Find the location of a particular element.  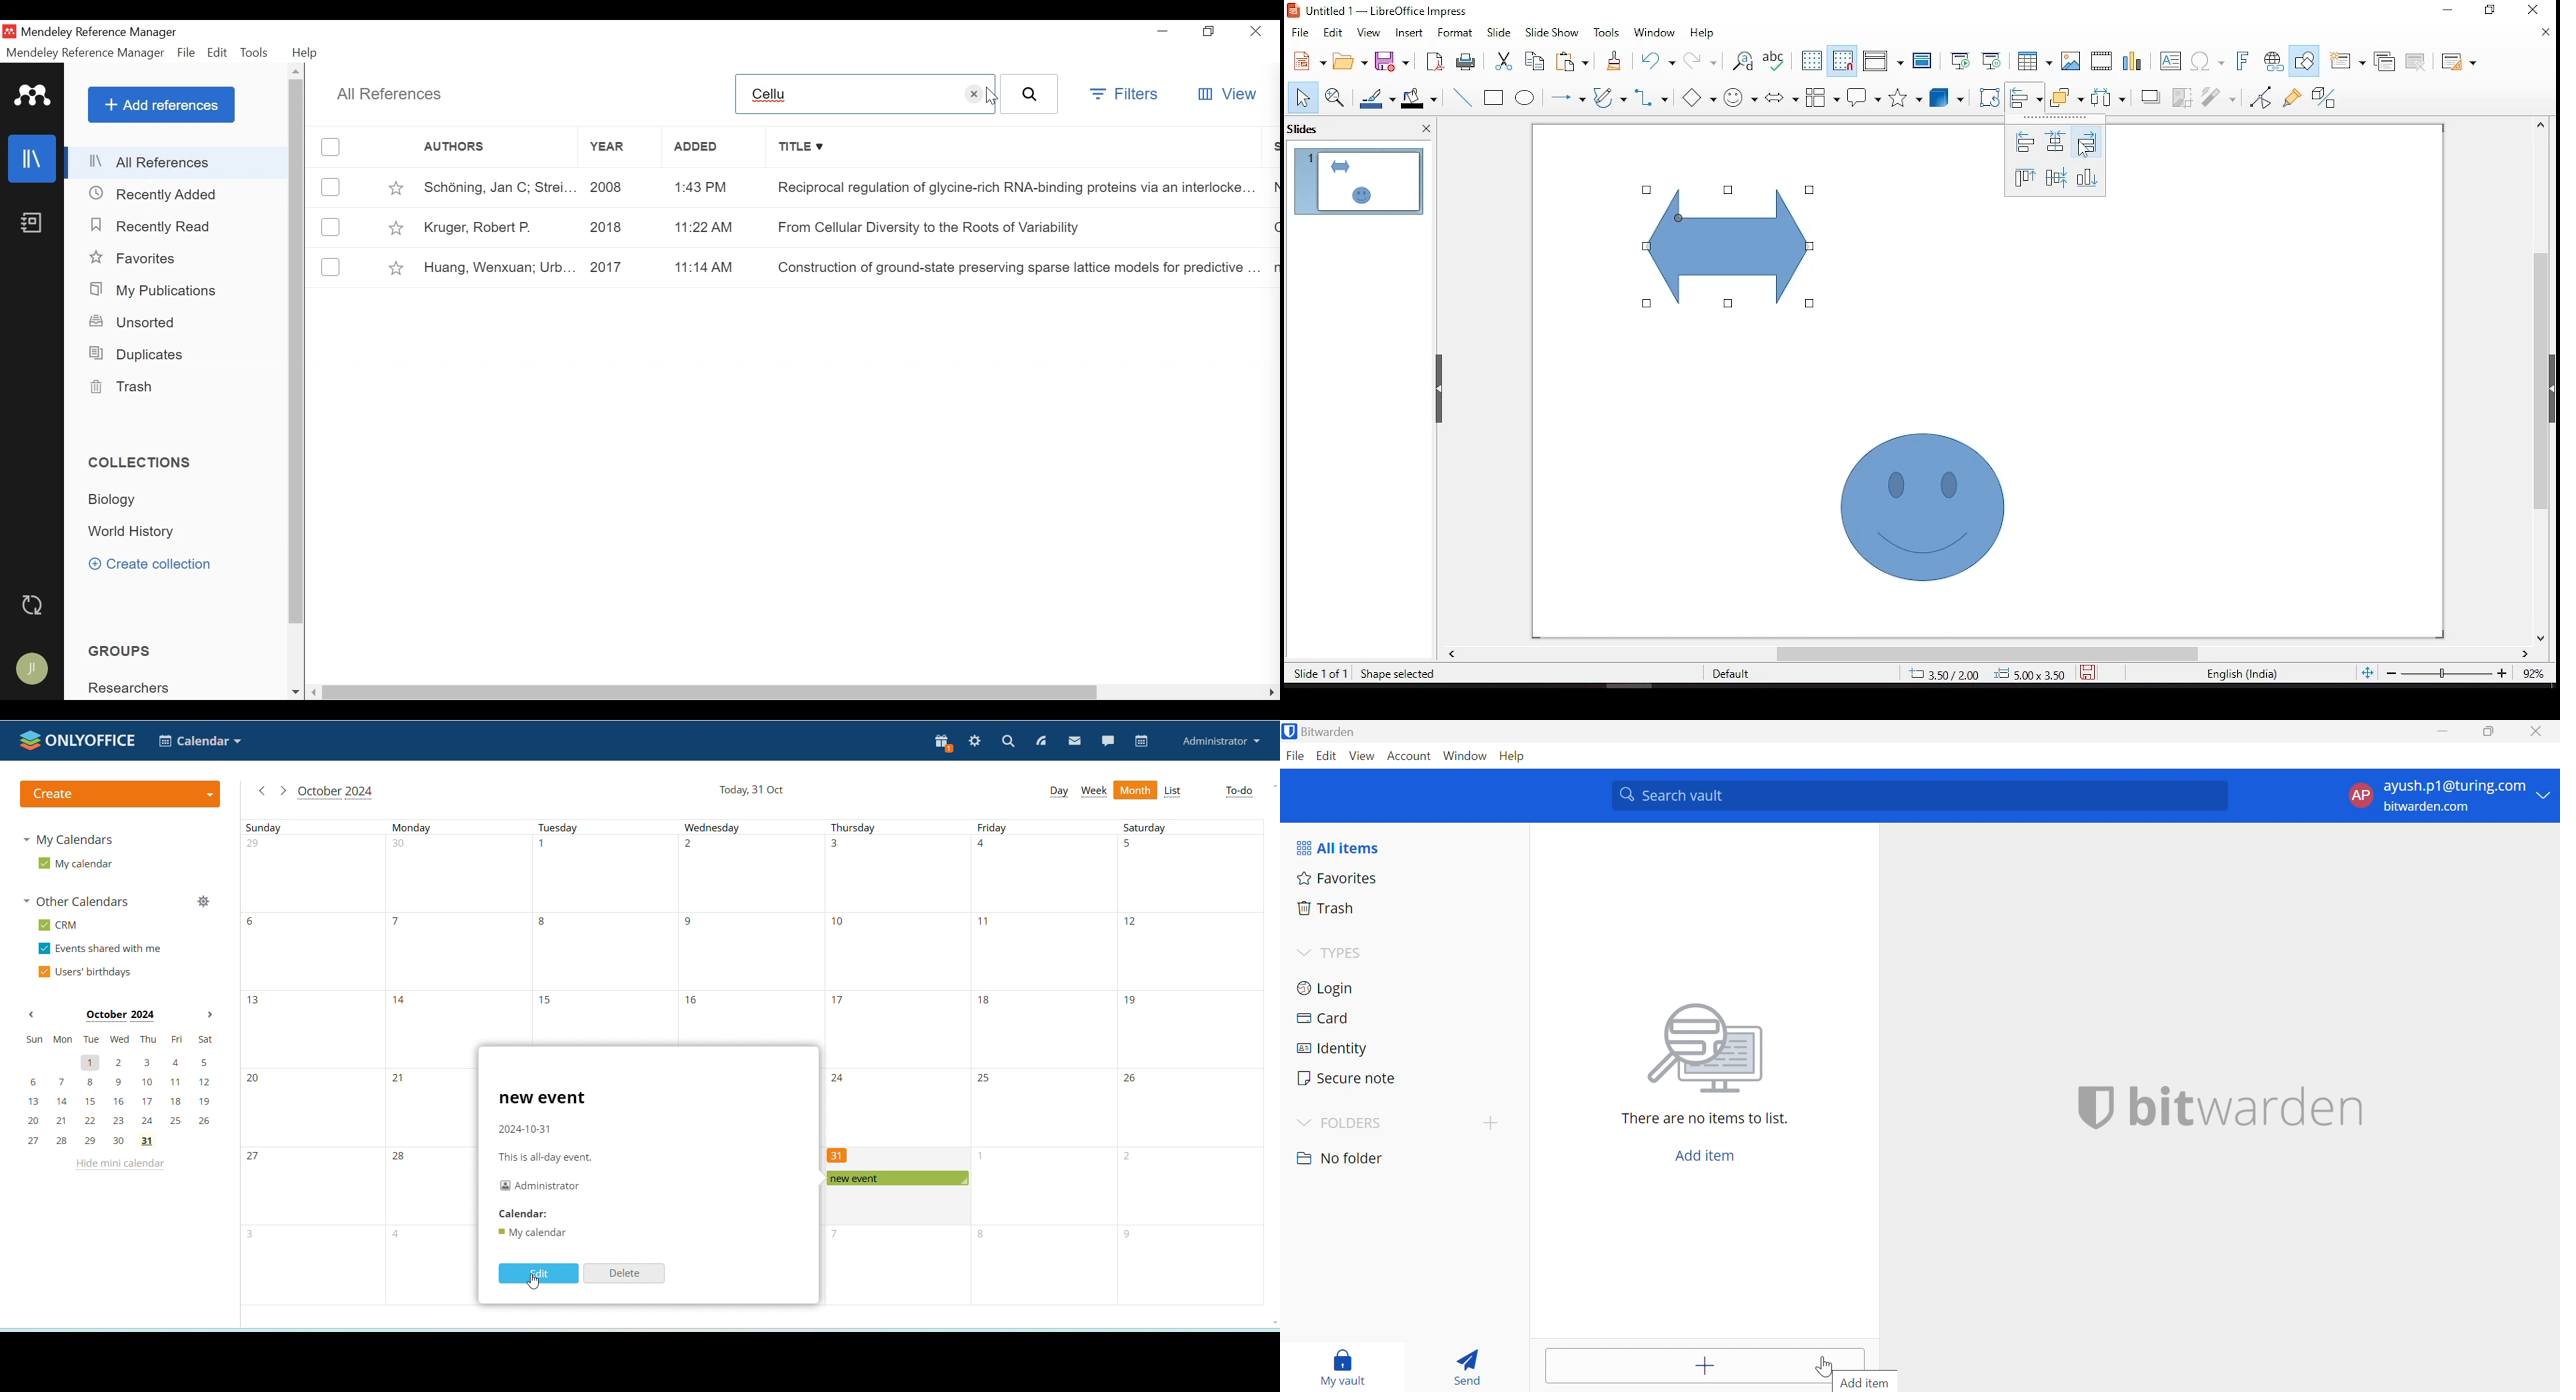

File is located at coordinates (1295, 755).